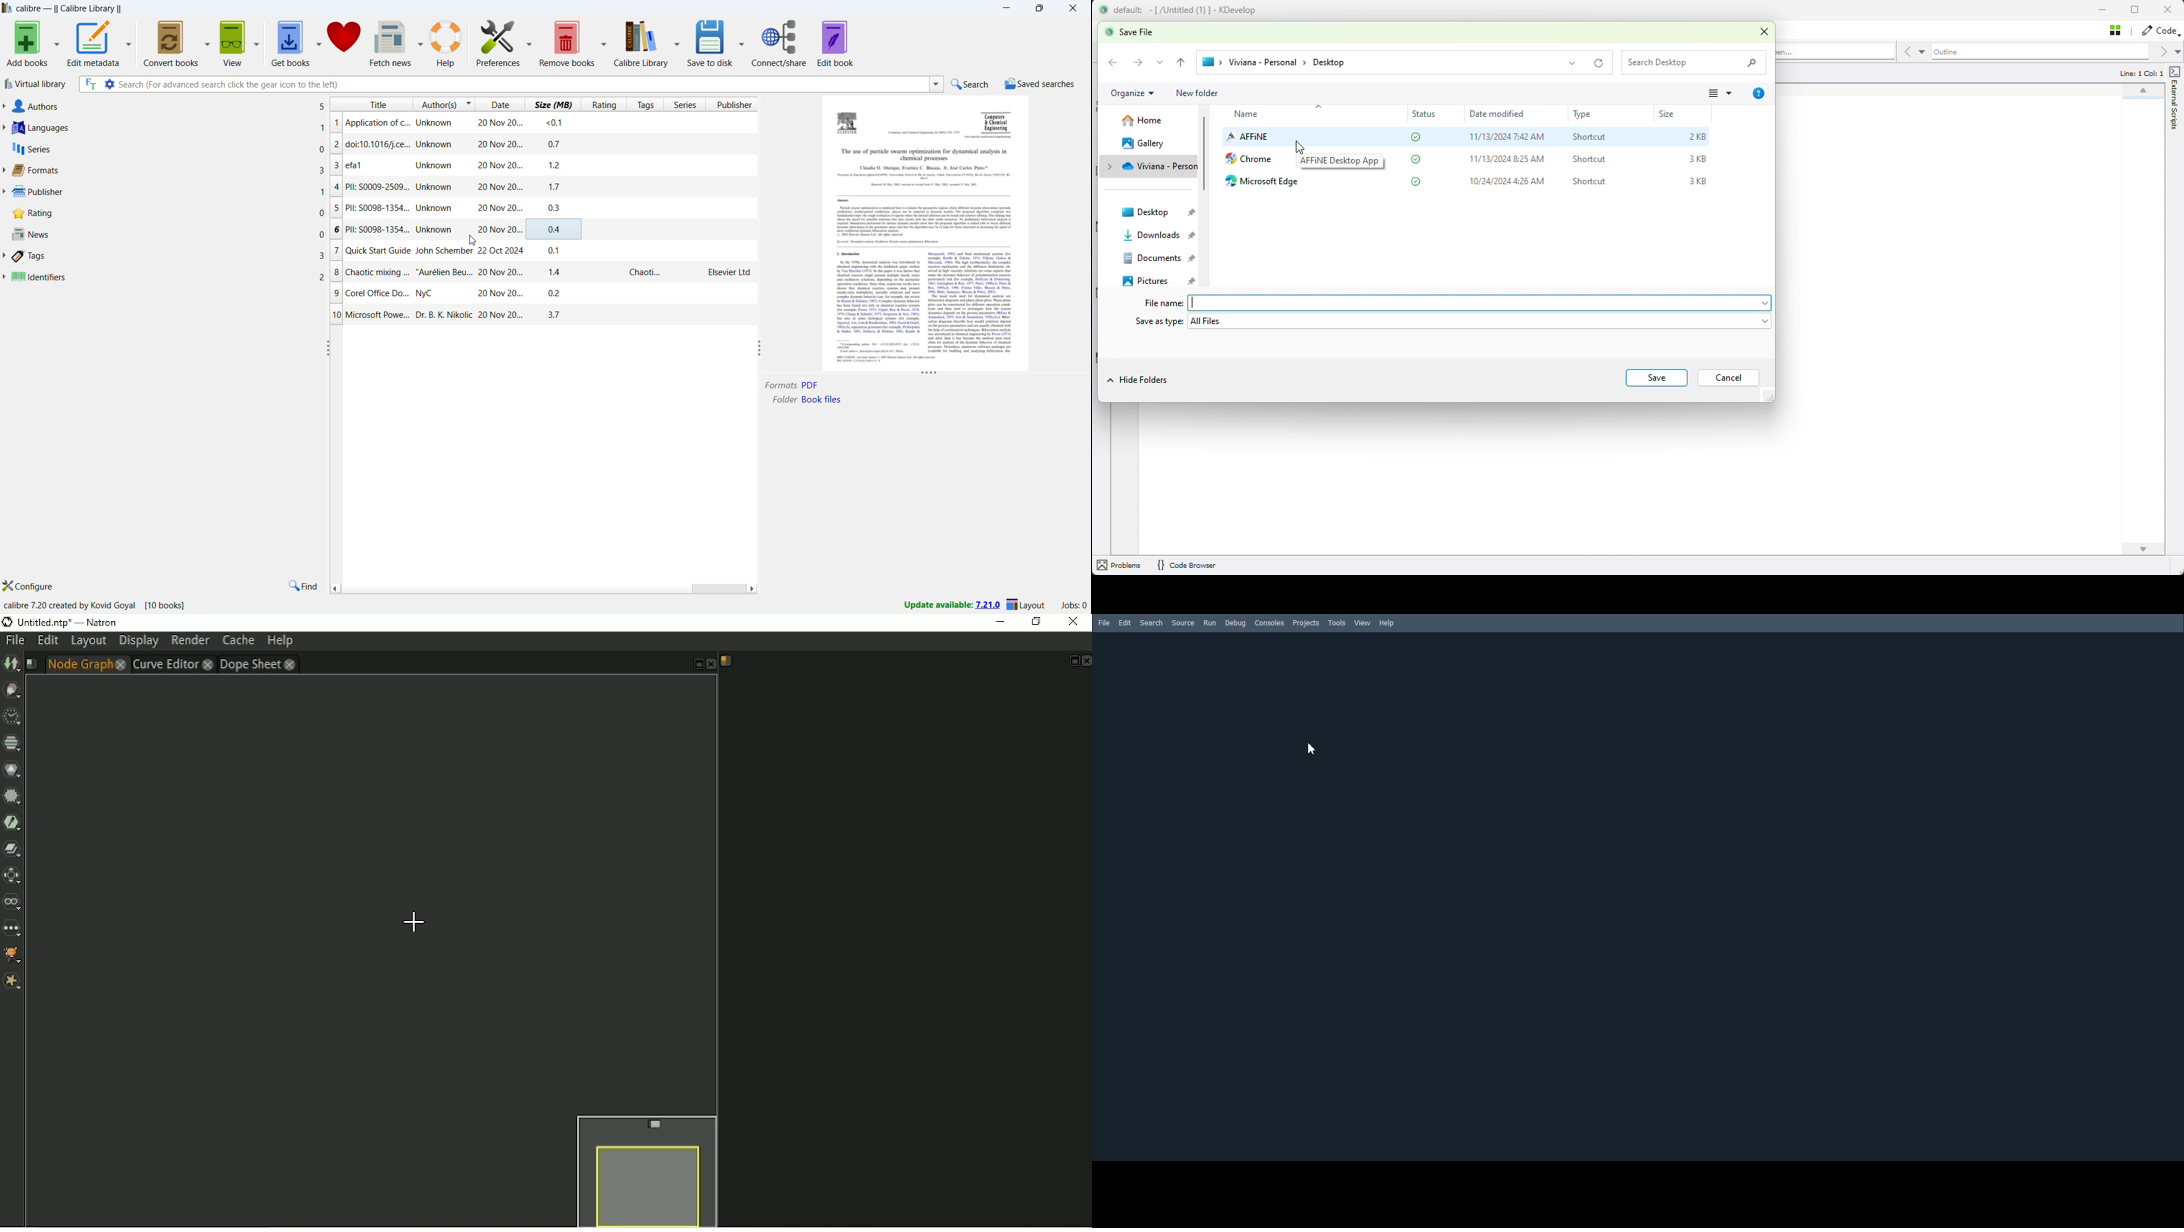 This screenshot has height=1232, width=2184. Describe the element at coordinates (1105, 623) in the screenshot. I see `File` at that location.